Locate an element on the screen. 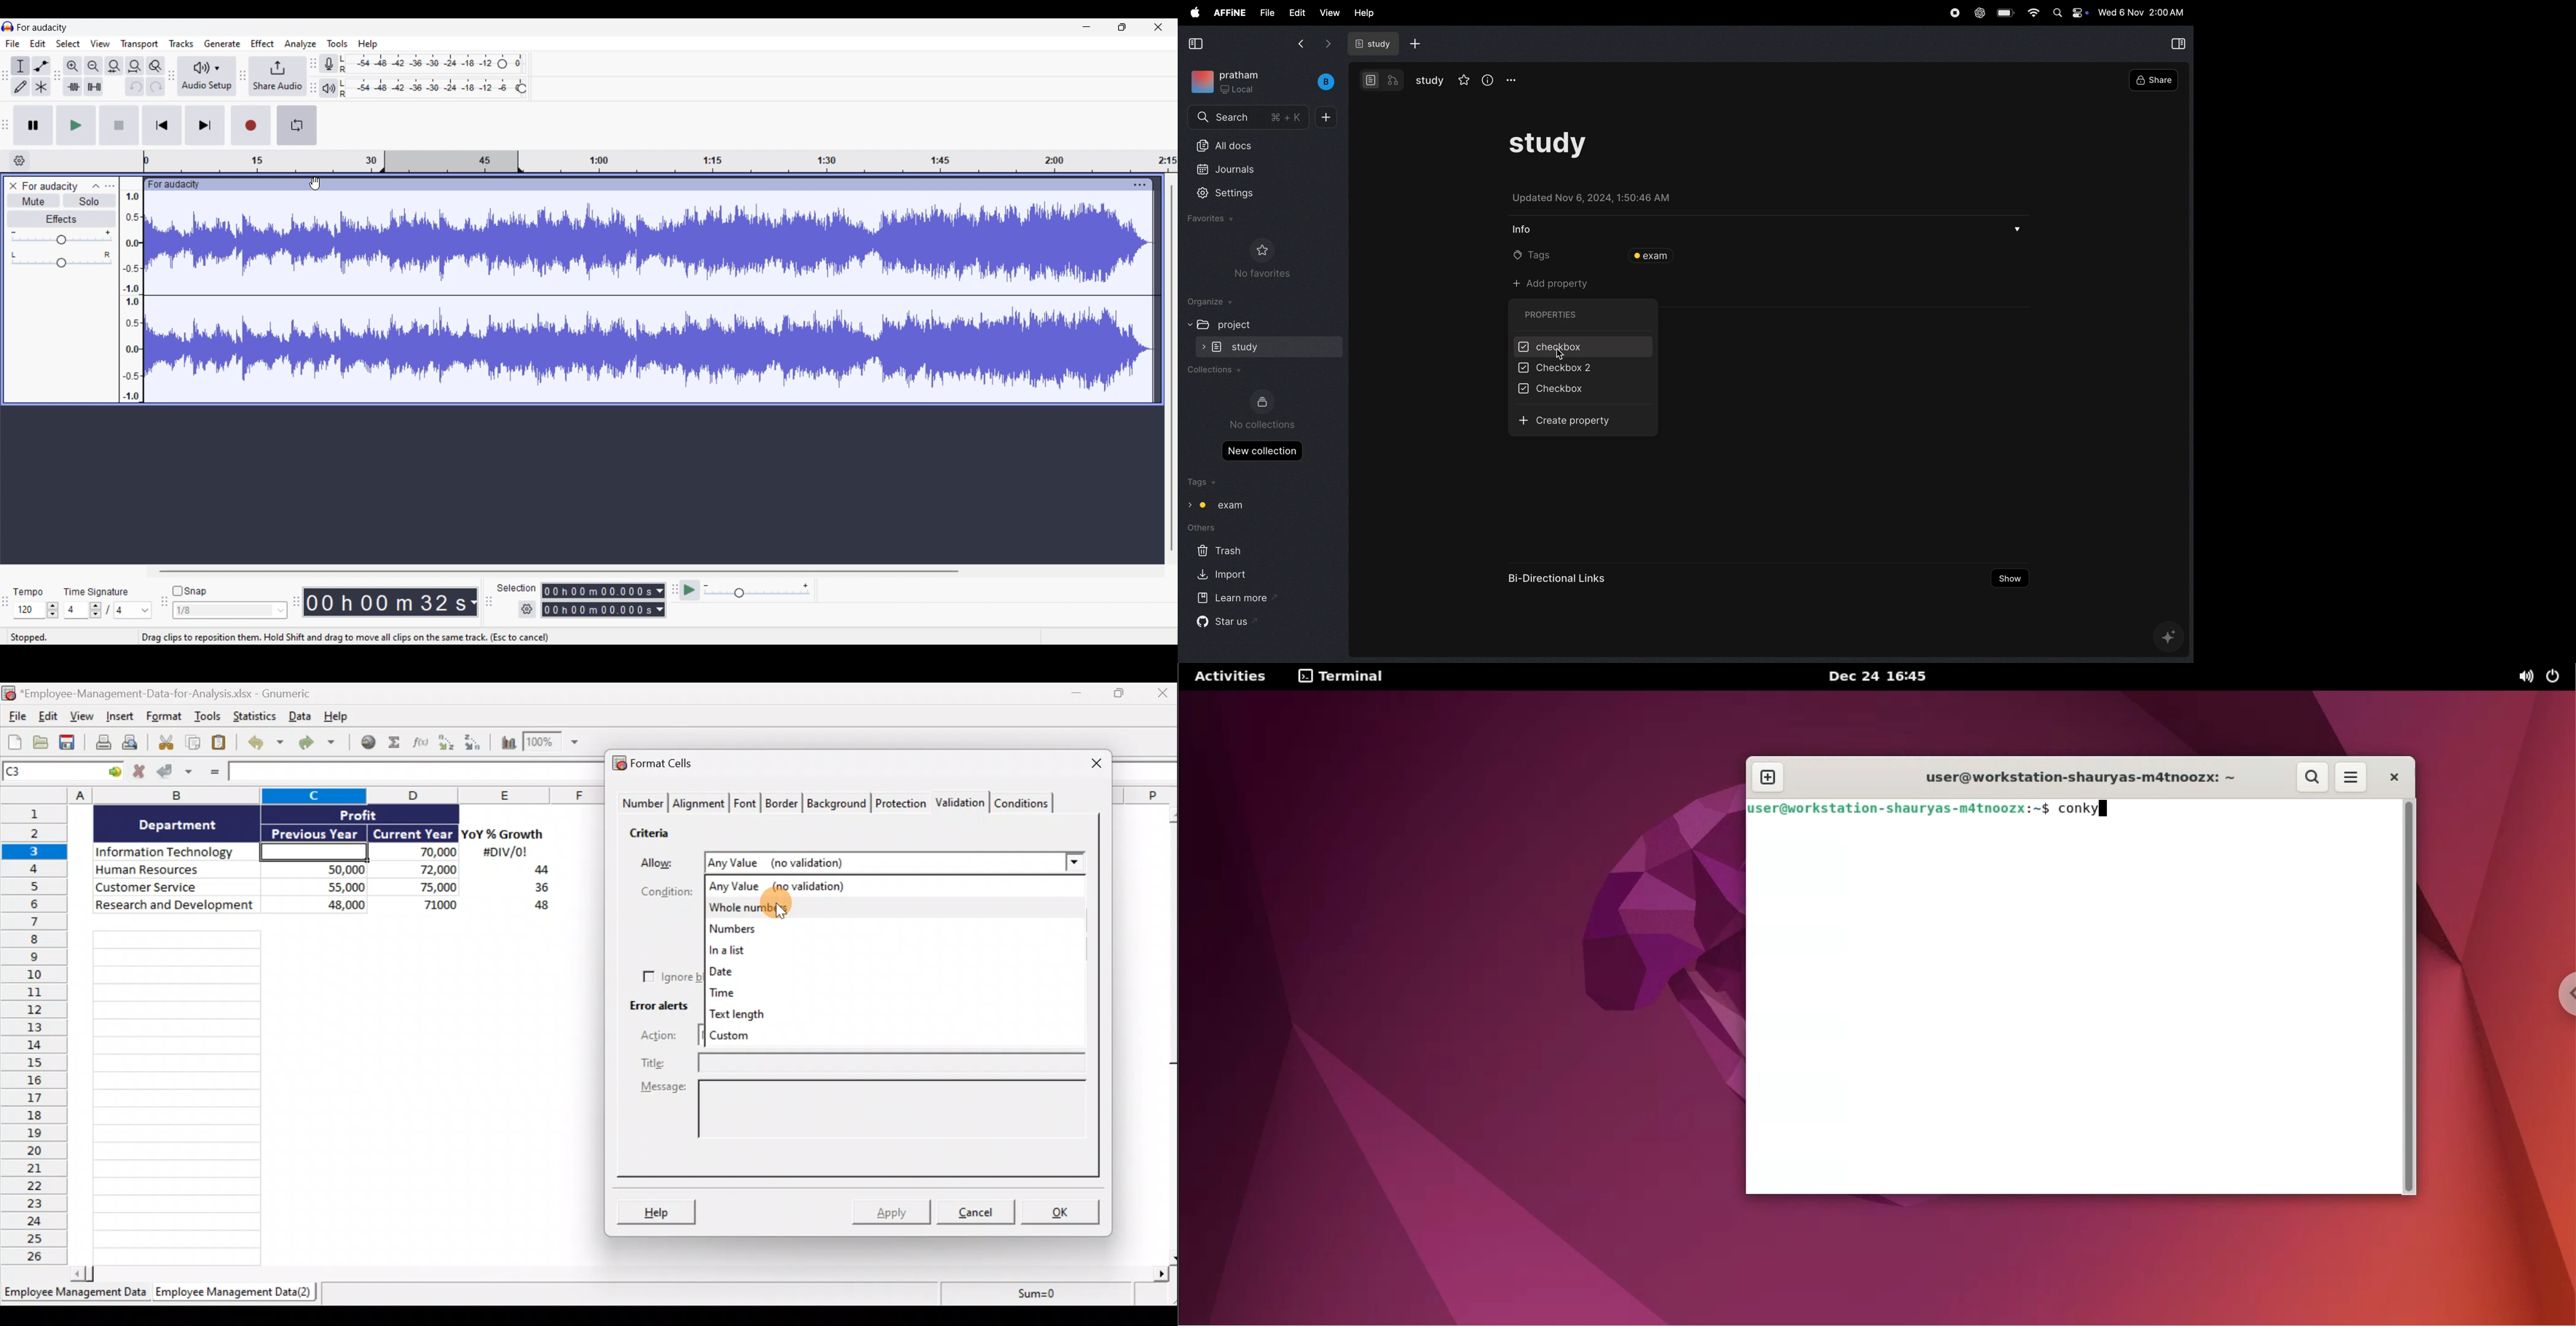  Help is located at coordinates (658, 1211).